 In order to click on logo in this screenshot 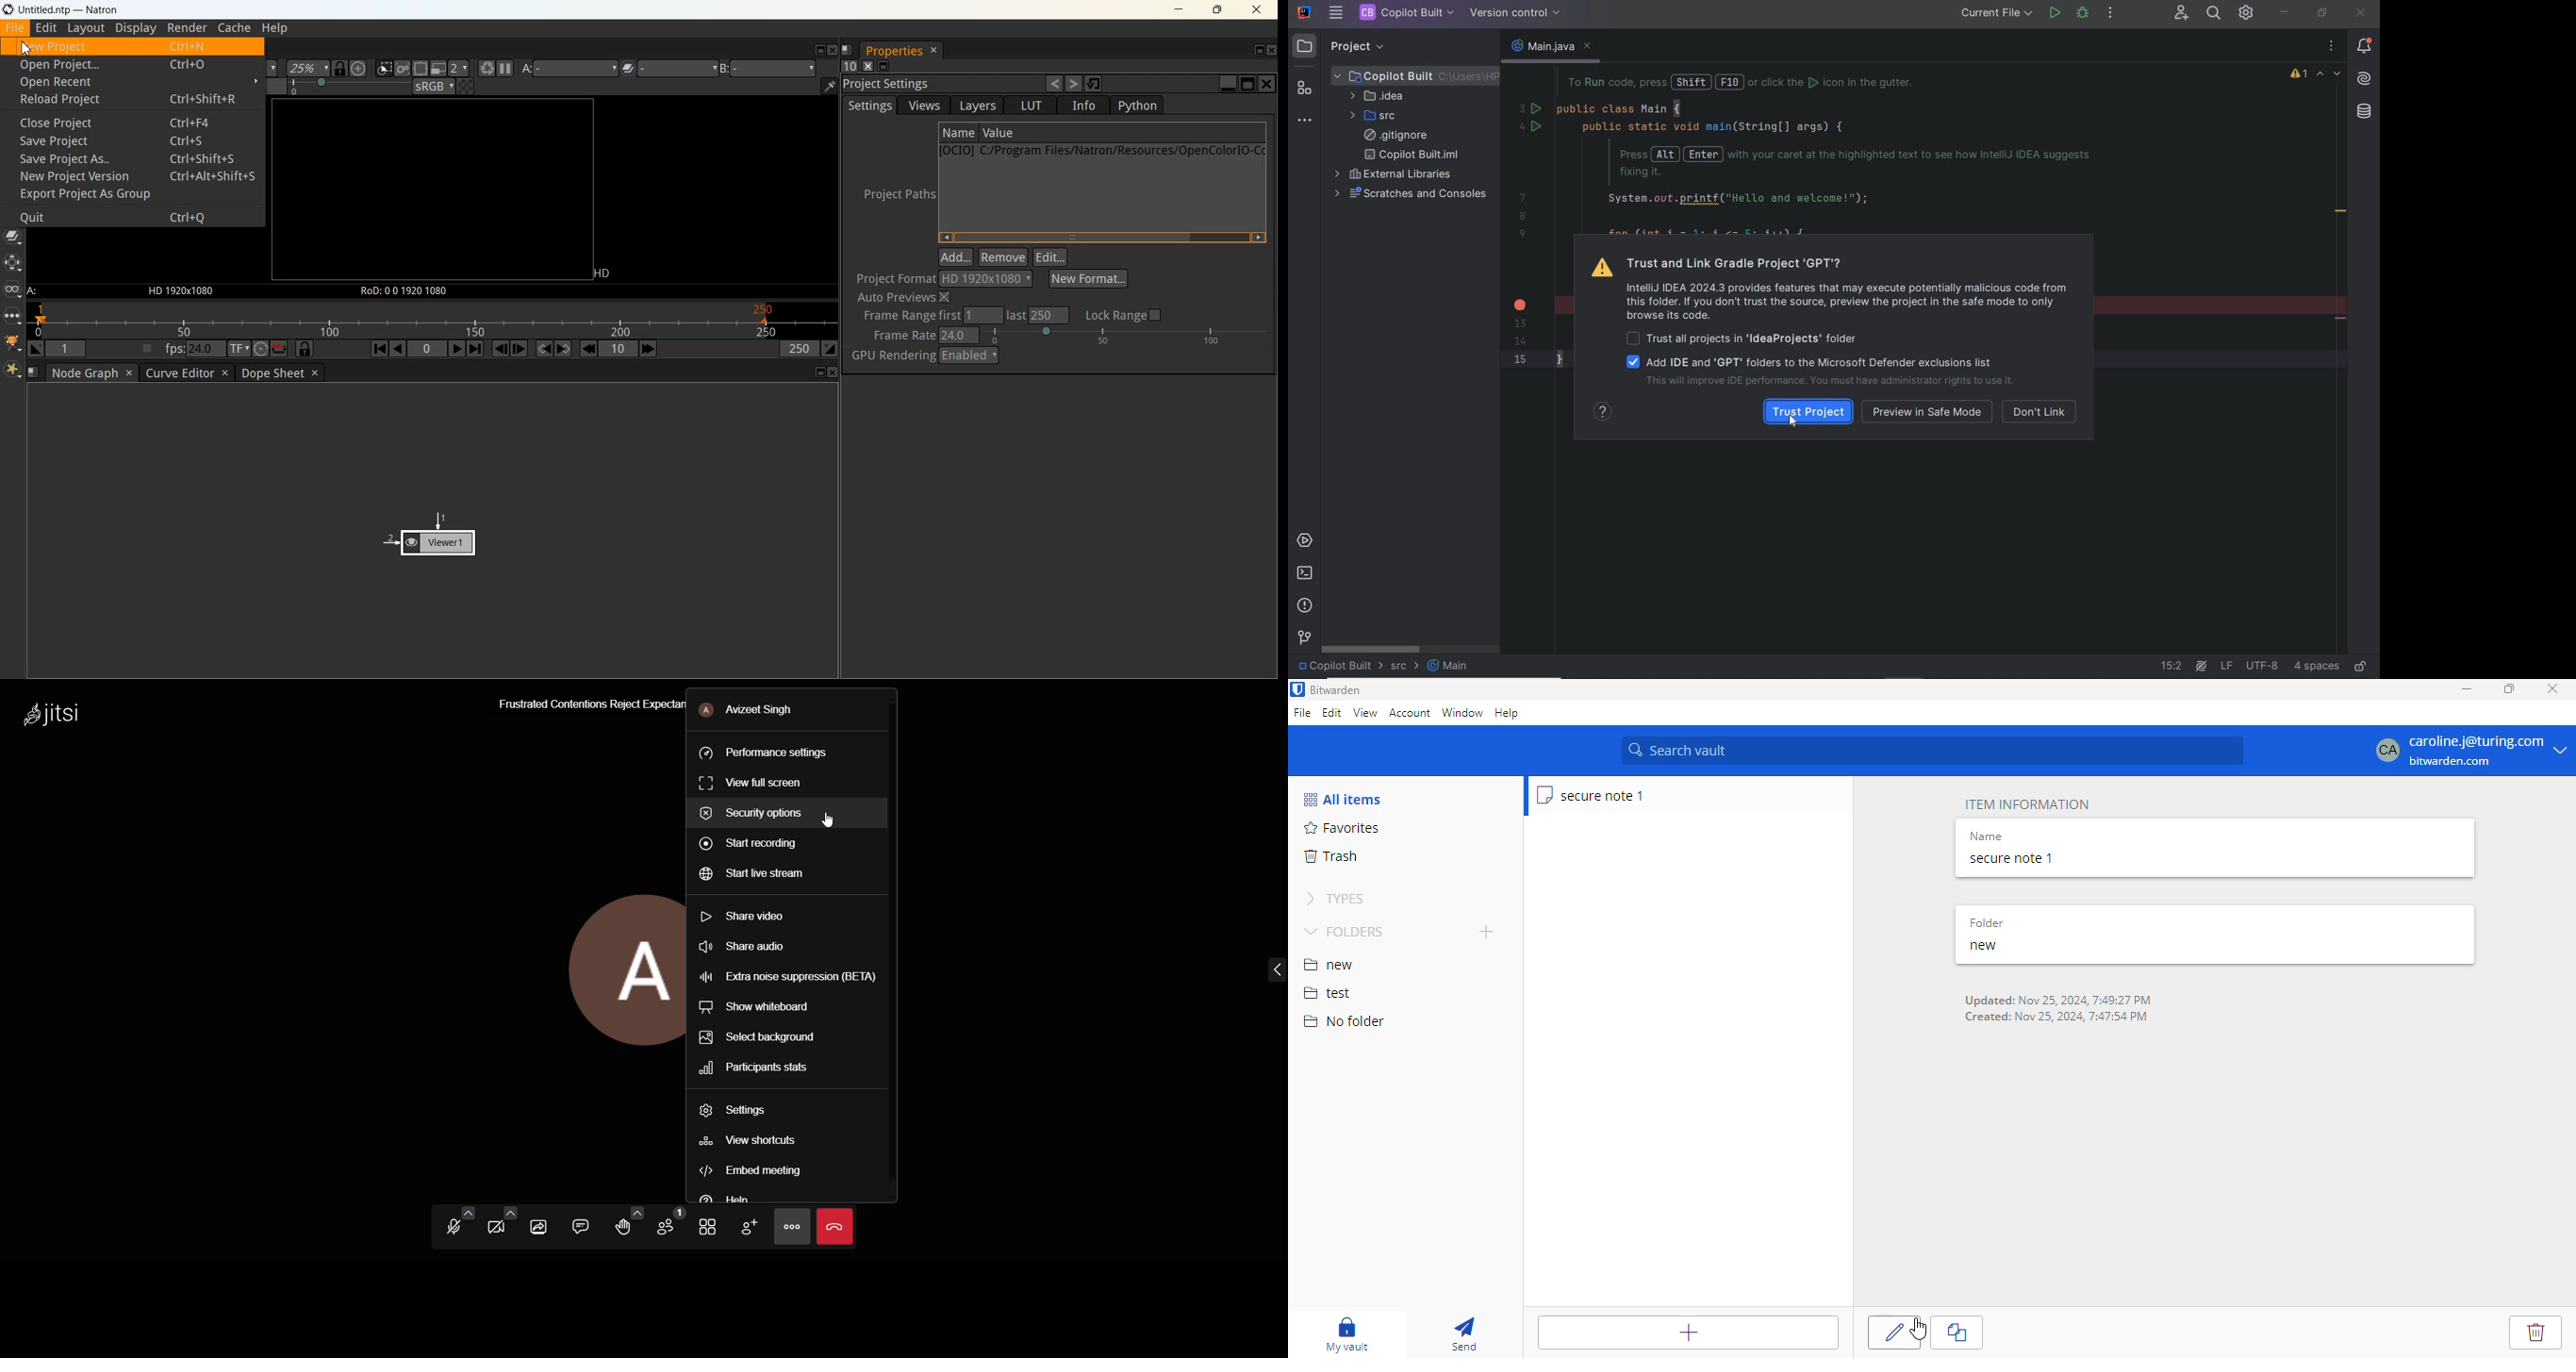, I will do `click(1297, 689)`.